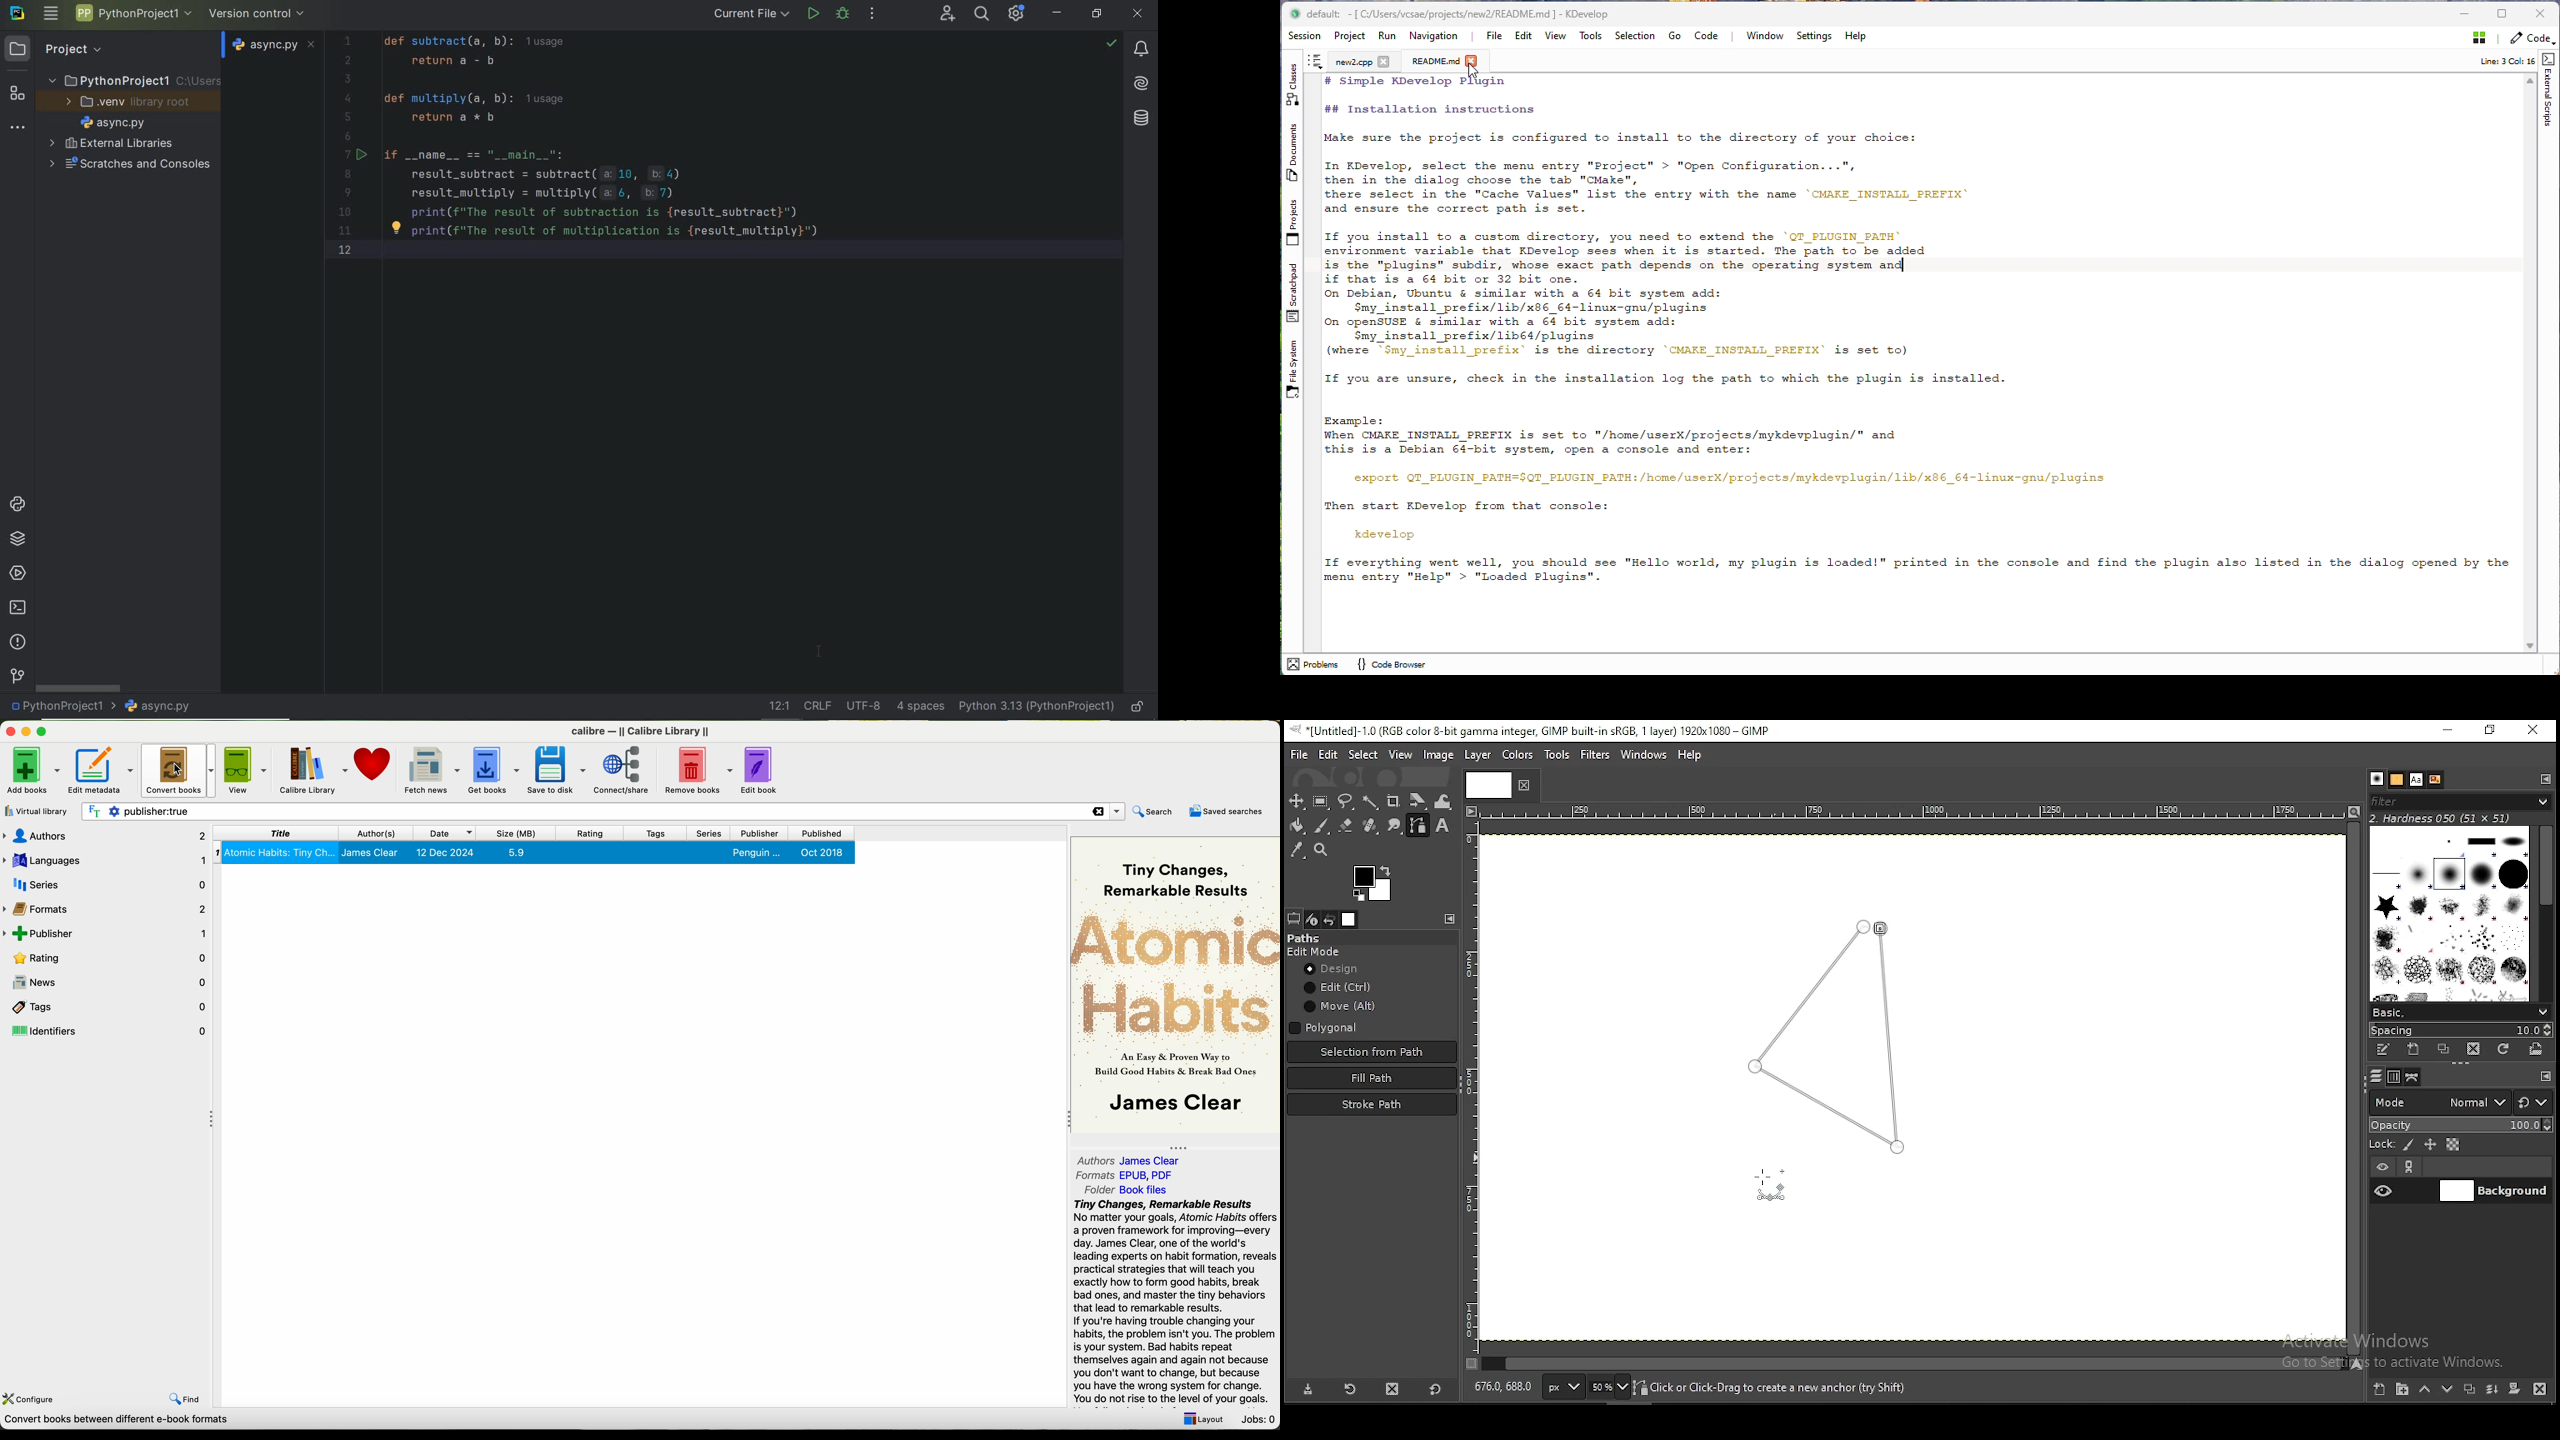 This screenshot has height=1456, width=2576. What do you see at coordinates (2411, 1167) in the screenshot?
I see `link` at bounding box center [2411, 1167].